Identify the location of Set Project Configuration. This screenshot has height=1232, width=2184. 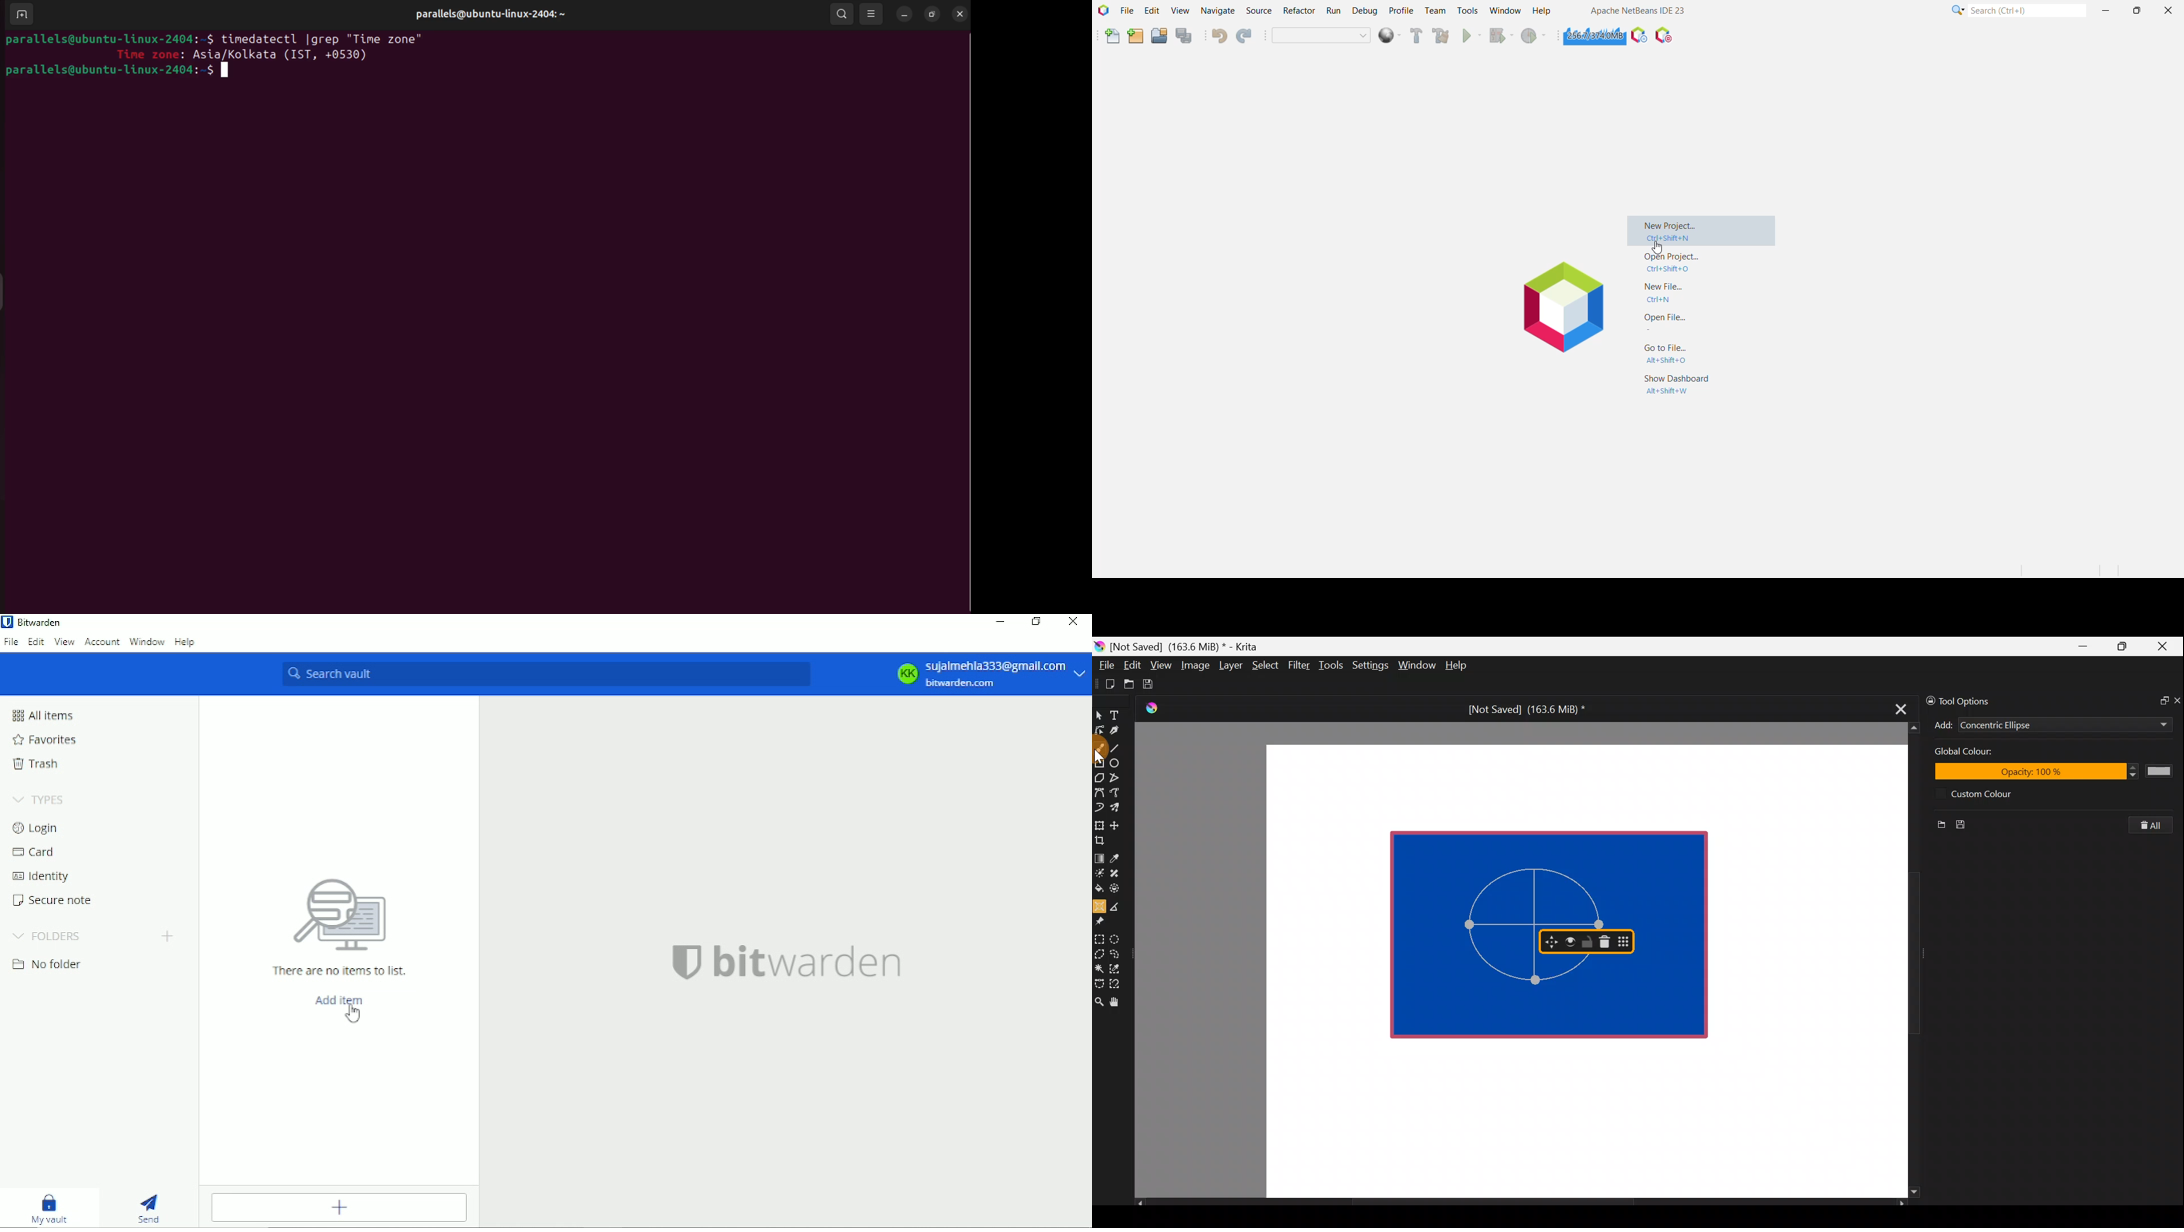
(1321, 35).